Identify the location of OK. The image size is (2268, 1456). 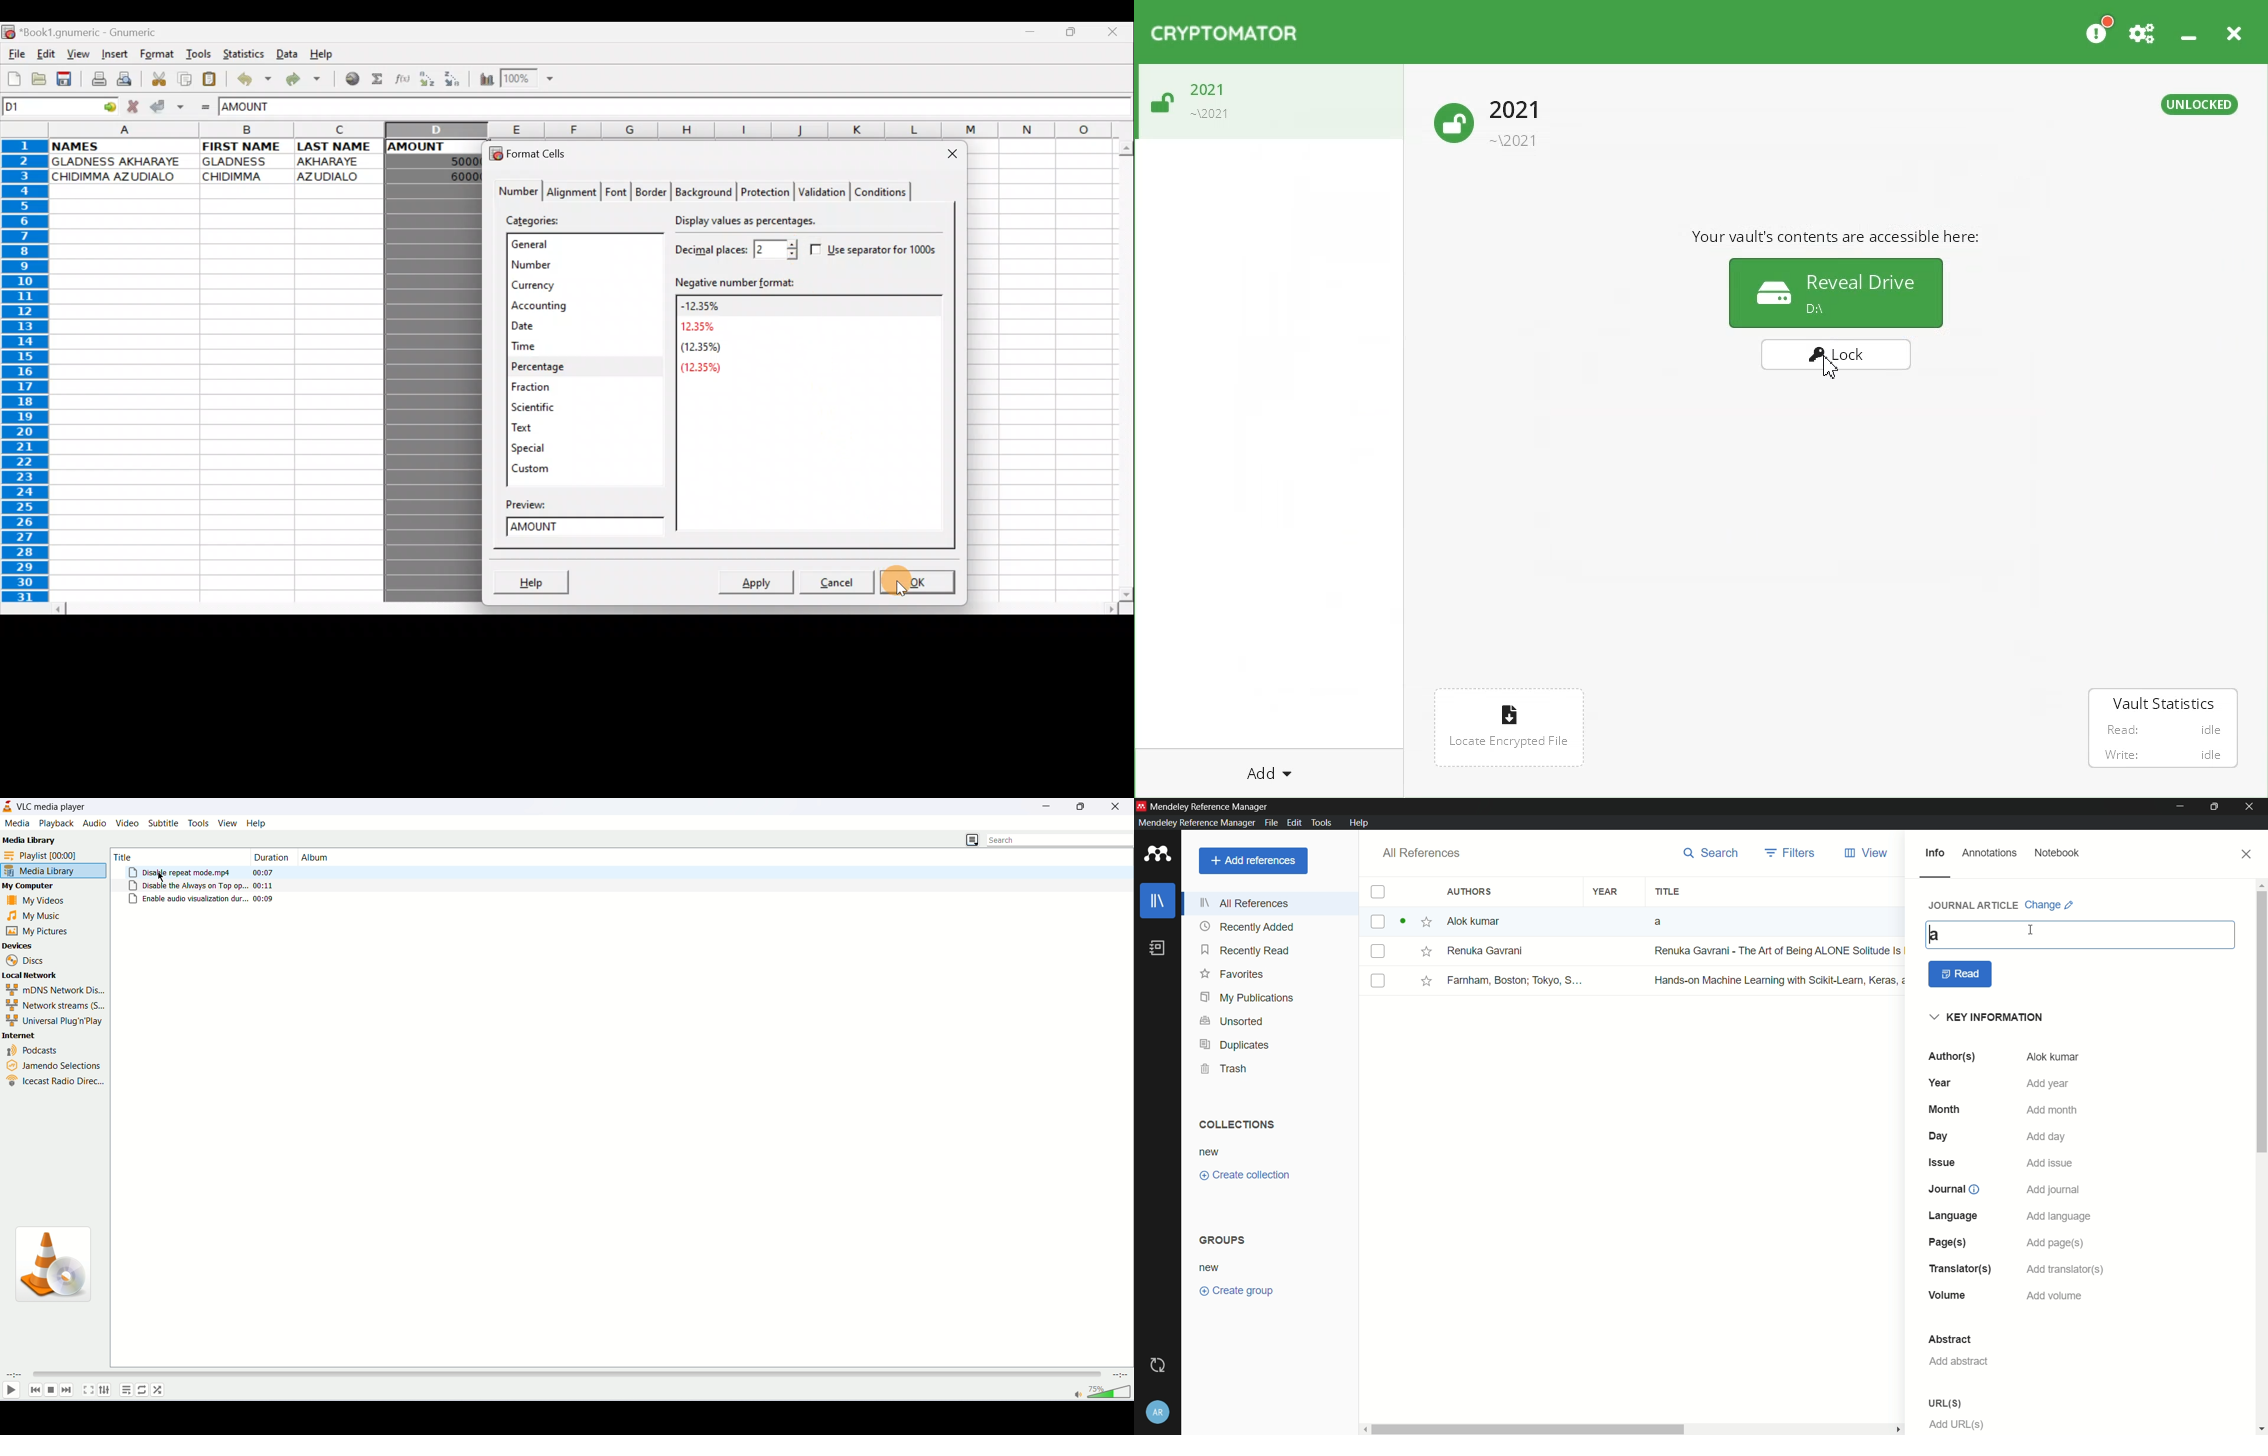
(917, 584).